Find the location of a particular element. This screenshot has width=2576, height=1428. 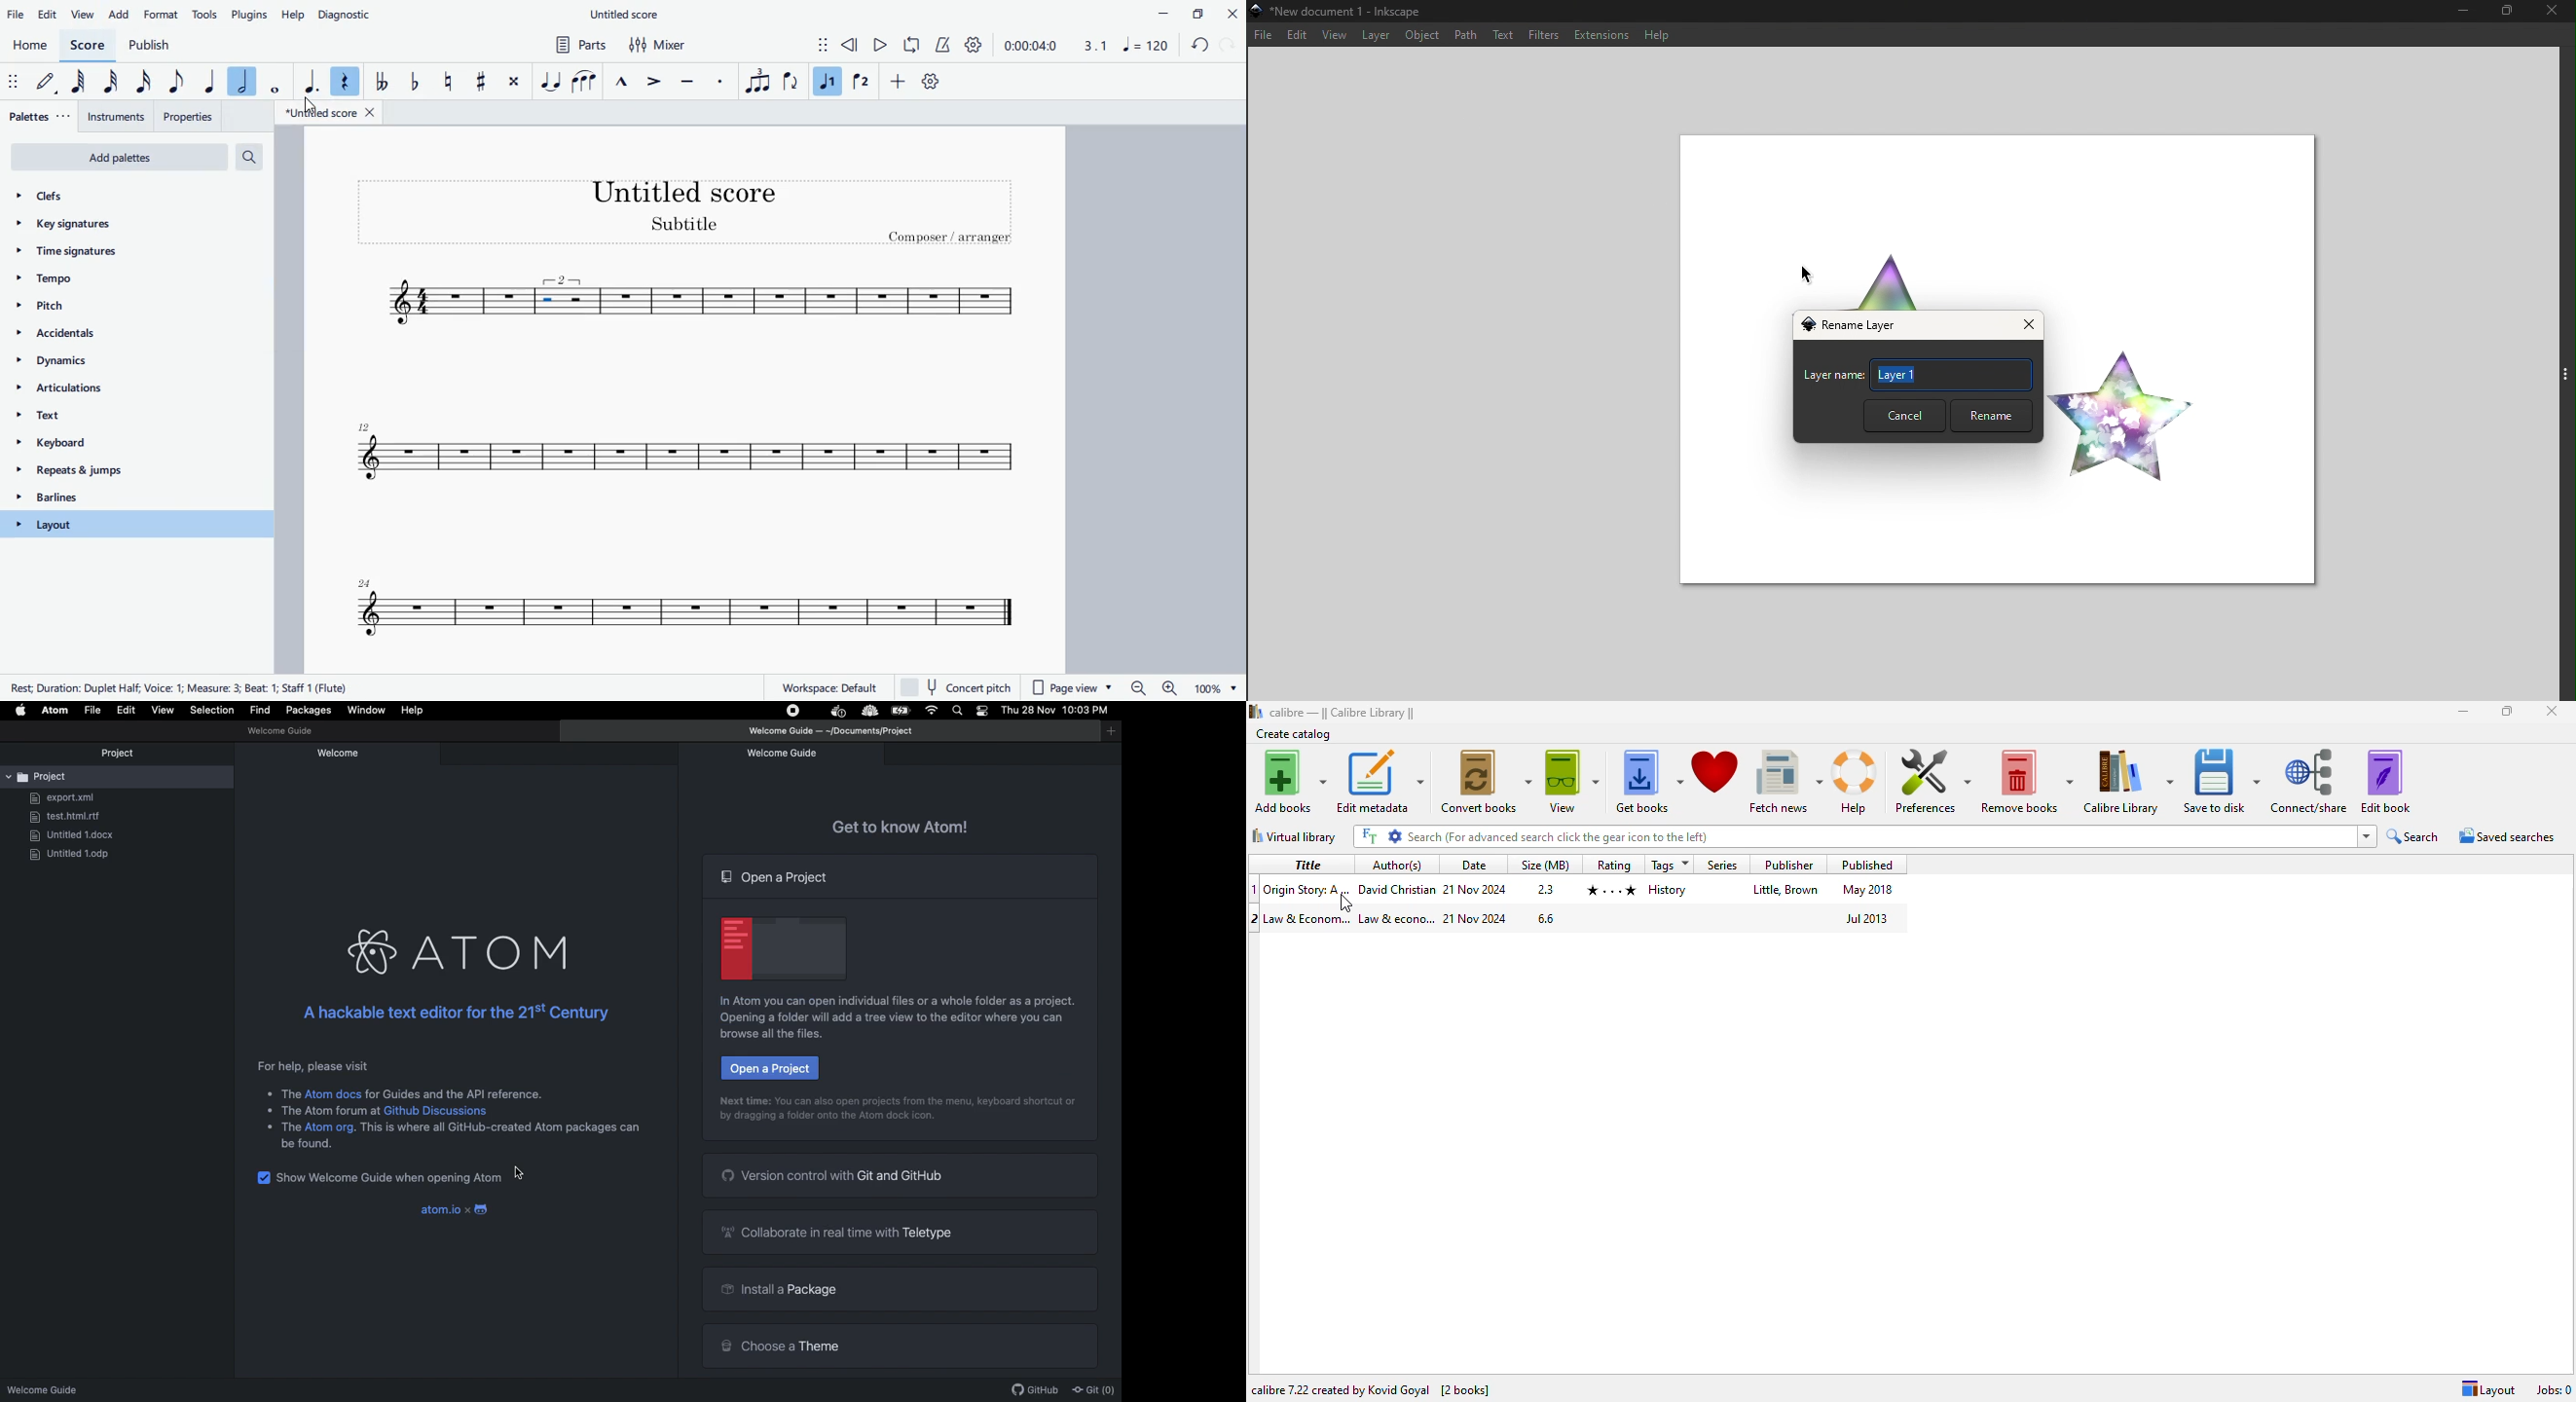

maximize is located at coordinates (2513, 14).